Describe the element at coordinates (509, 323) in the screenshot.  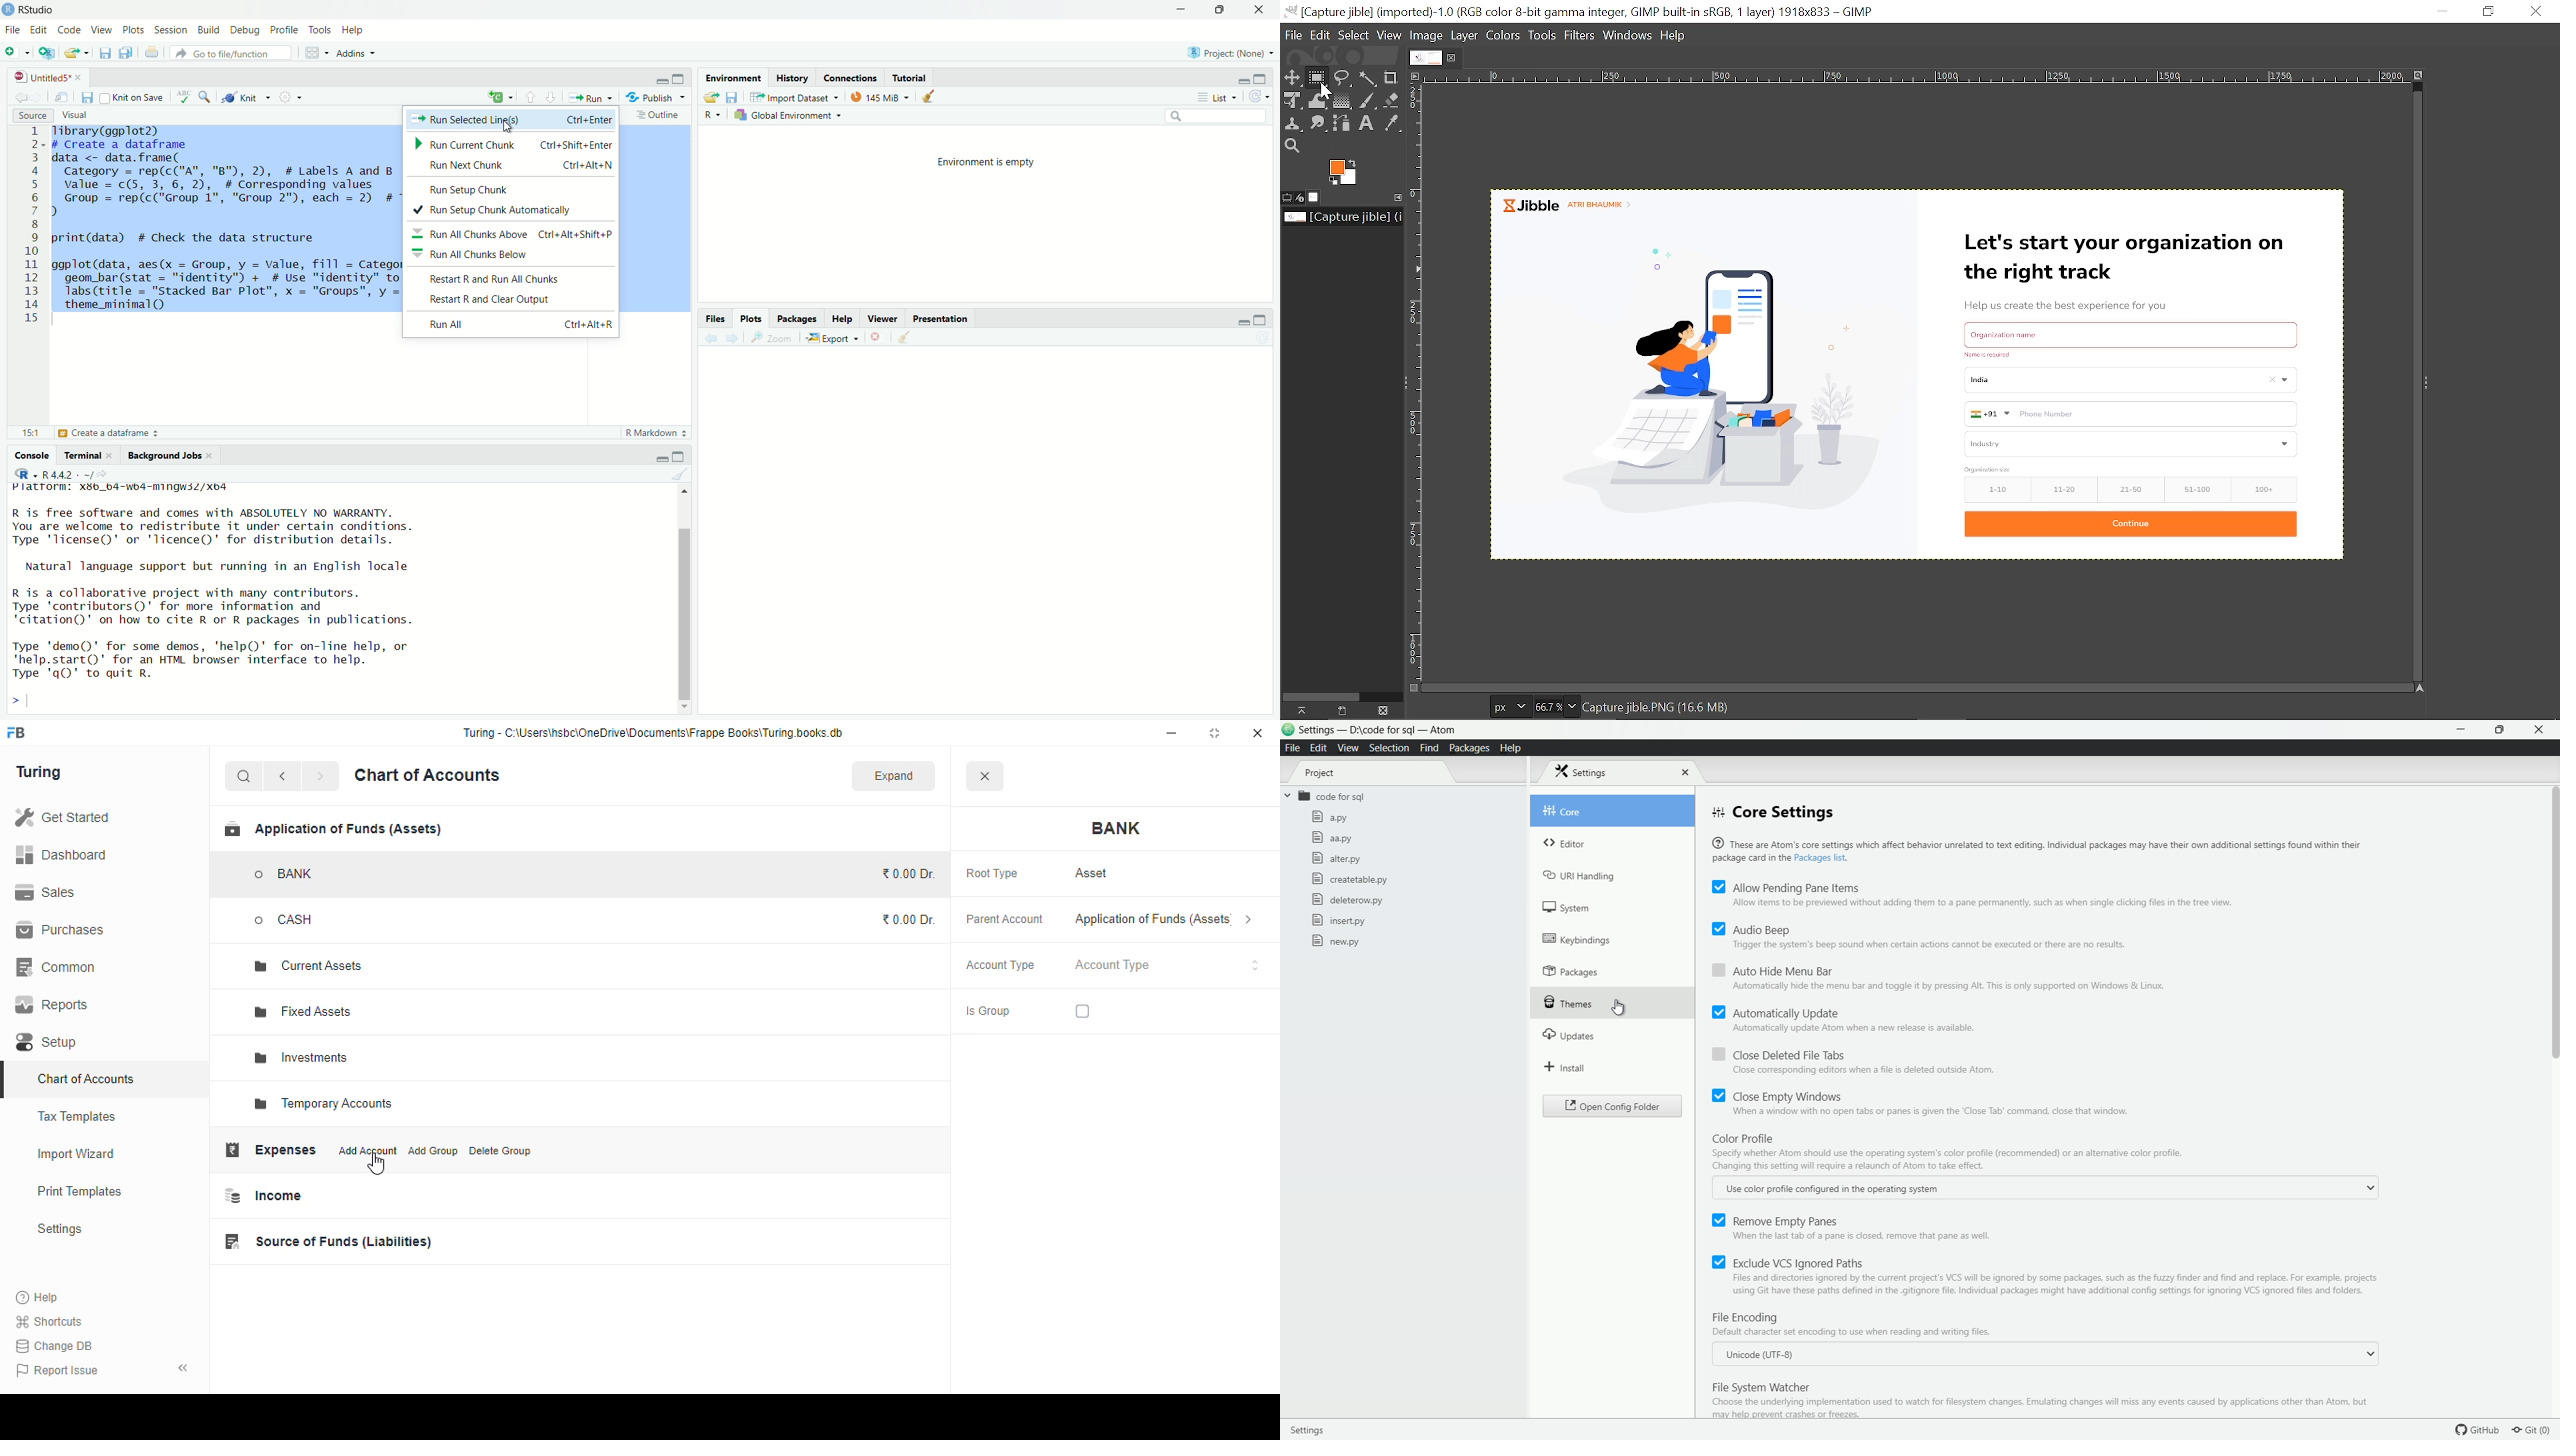
I see `Run All Ctri+Alt+R` at that location.